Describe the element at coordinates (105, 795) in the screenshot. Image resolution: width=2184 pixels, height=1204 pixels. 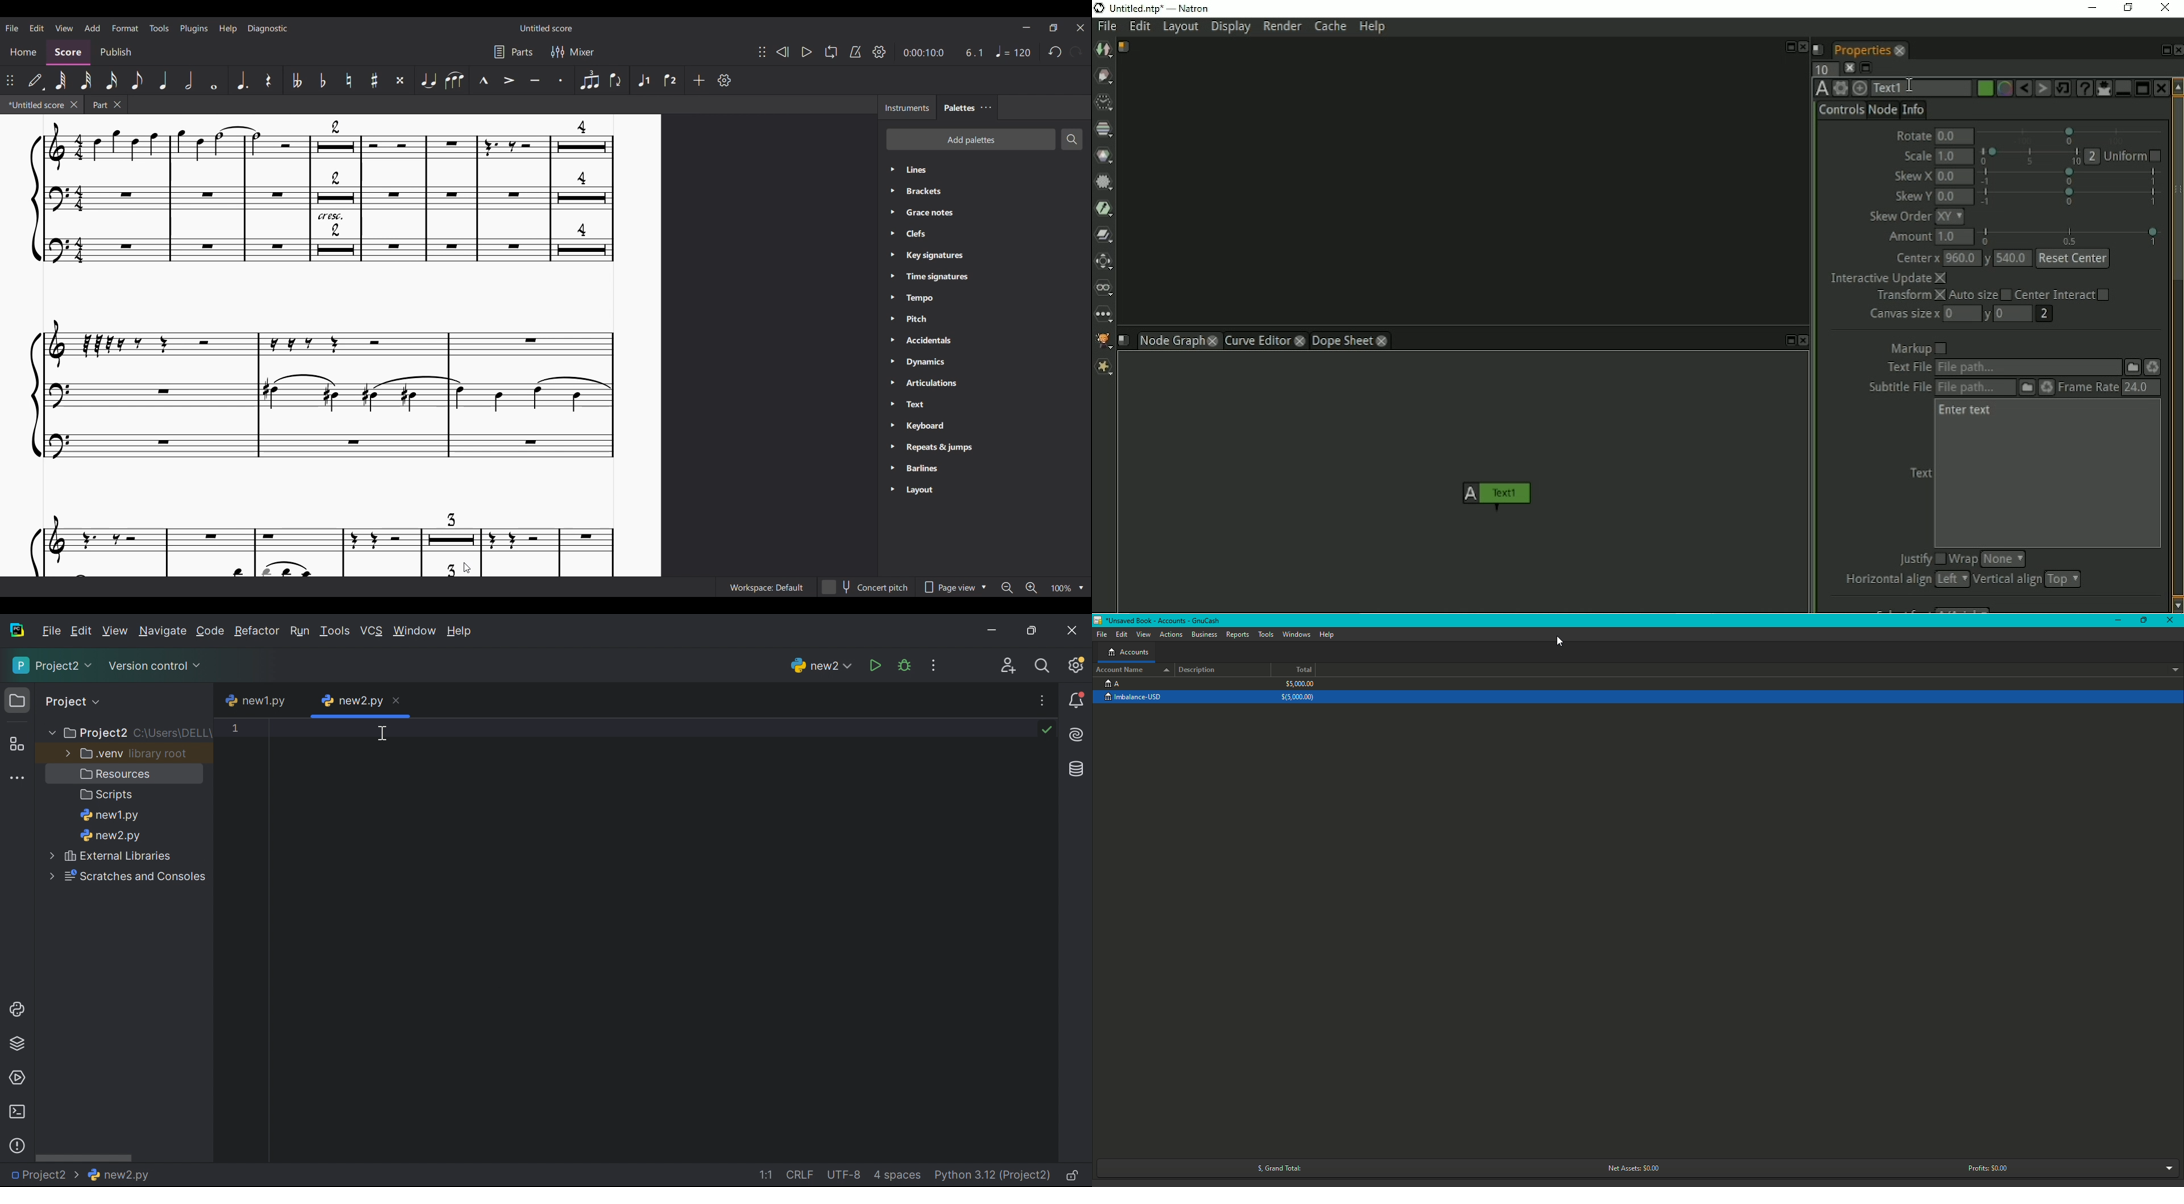
I see `Scripts` at that location.